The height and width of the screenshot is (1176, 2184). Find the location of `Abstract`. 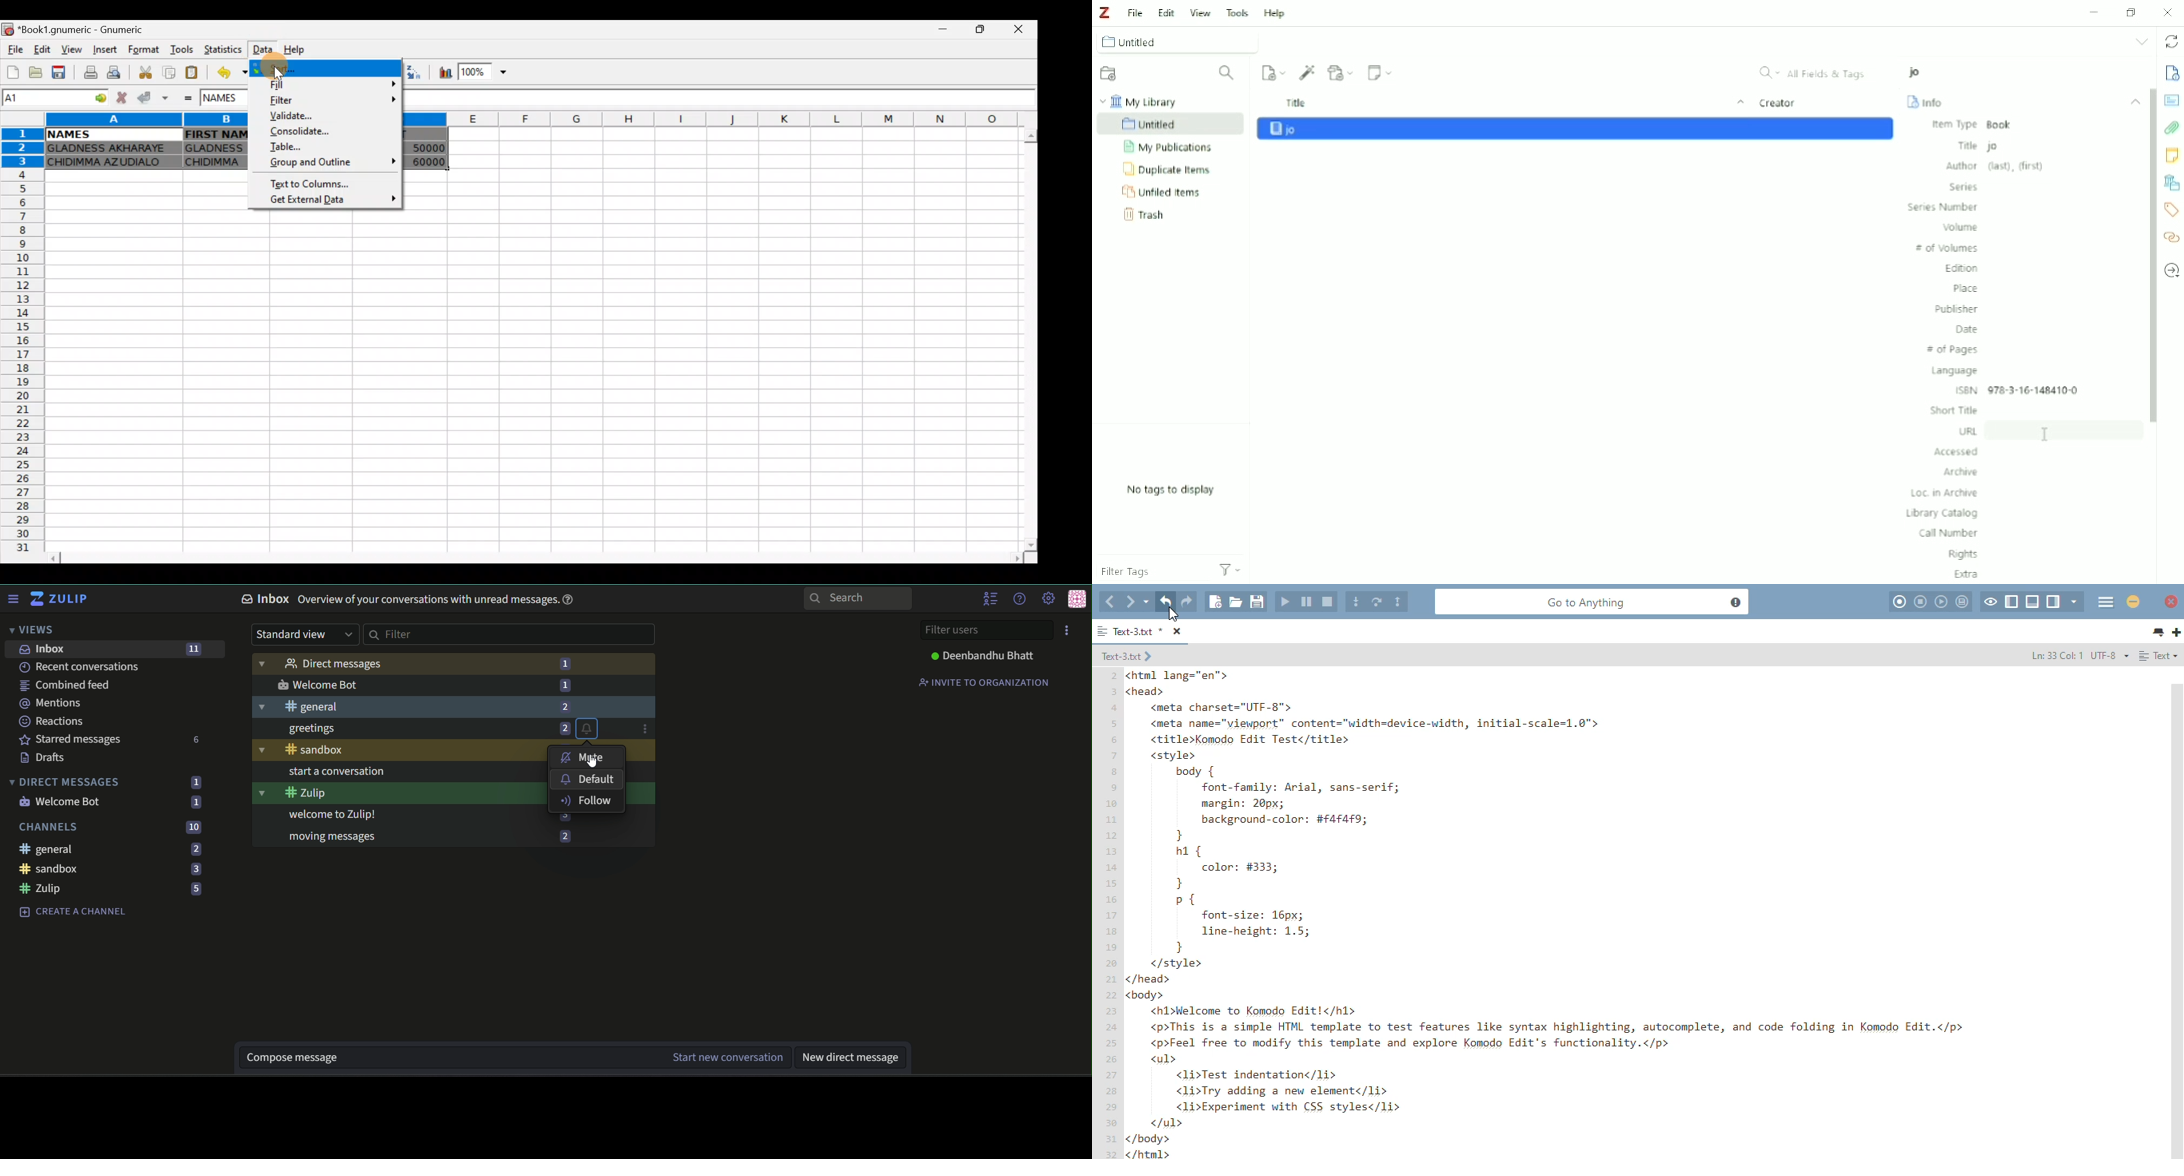

Abstract is located at coordinates (2172, 99).